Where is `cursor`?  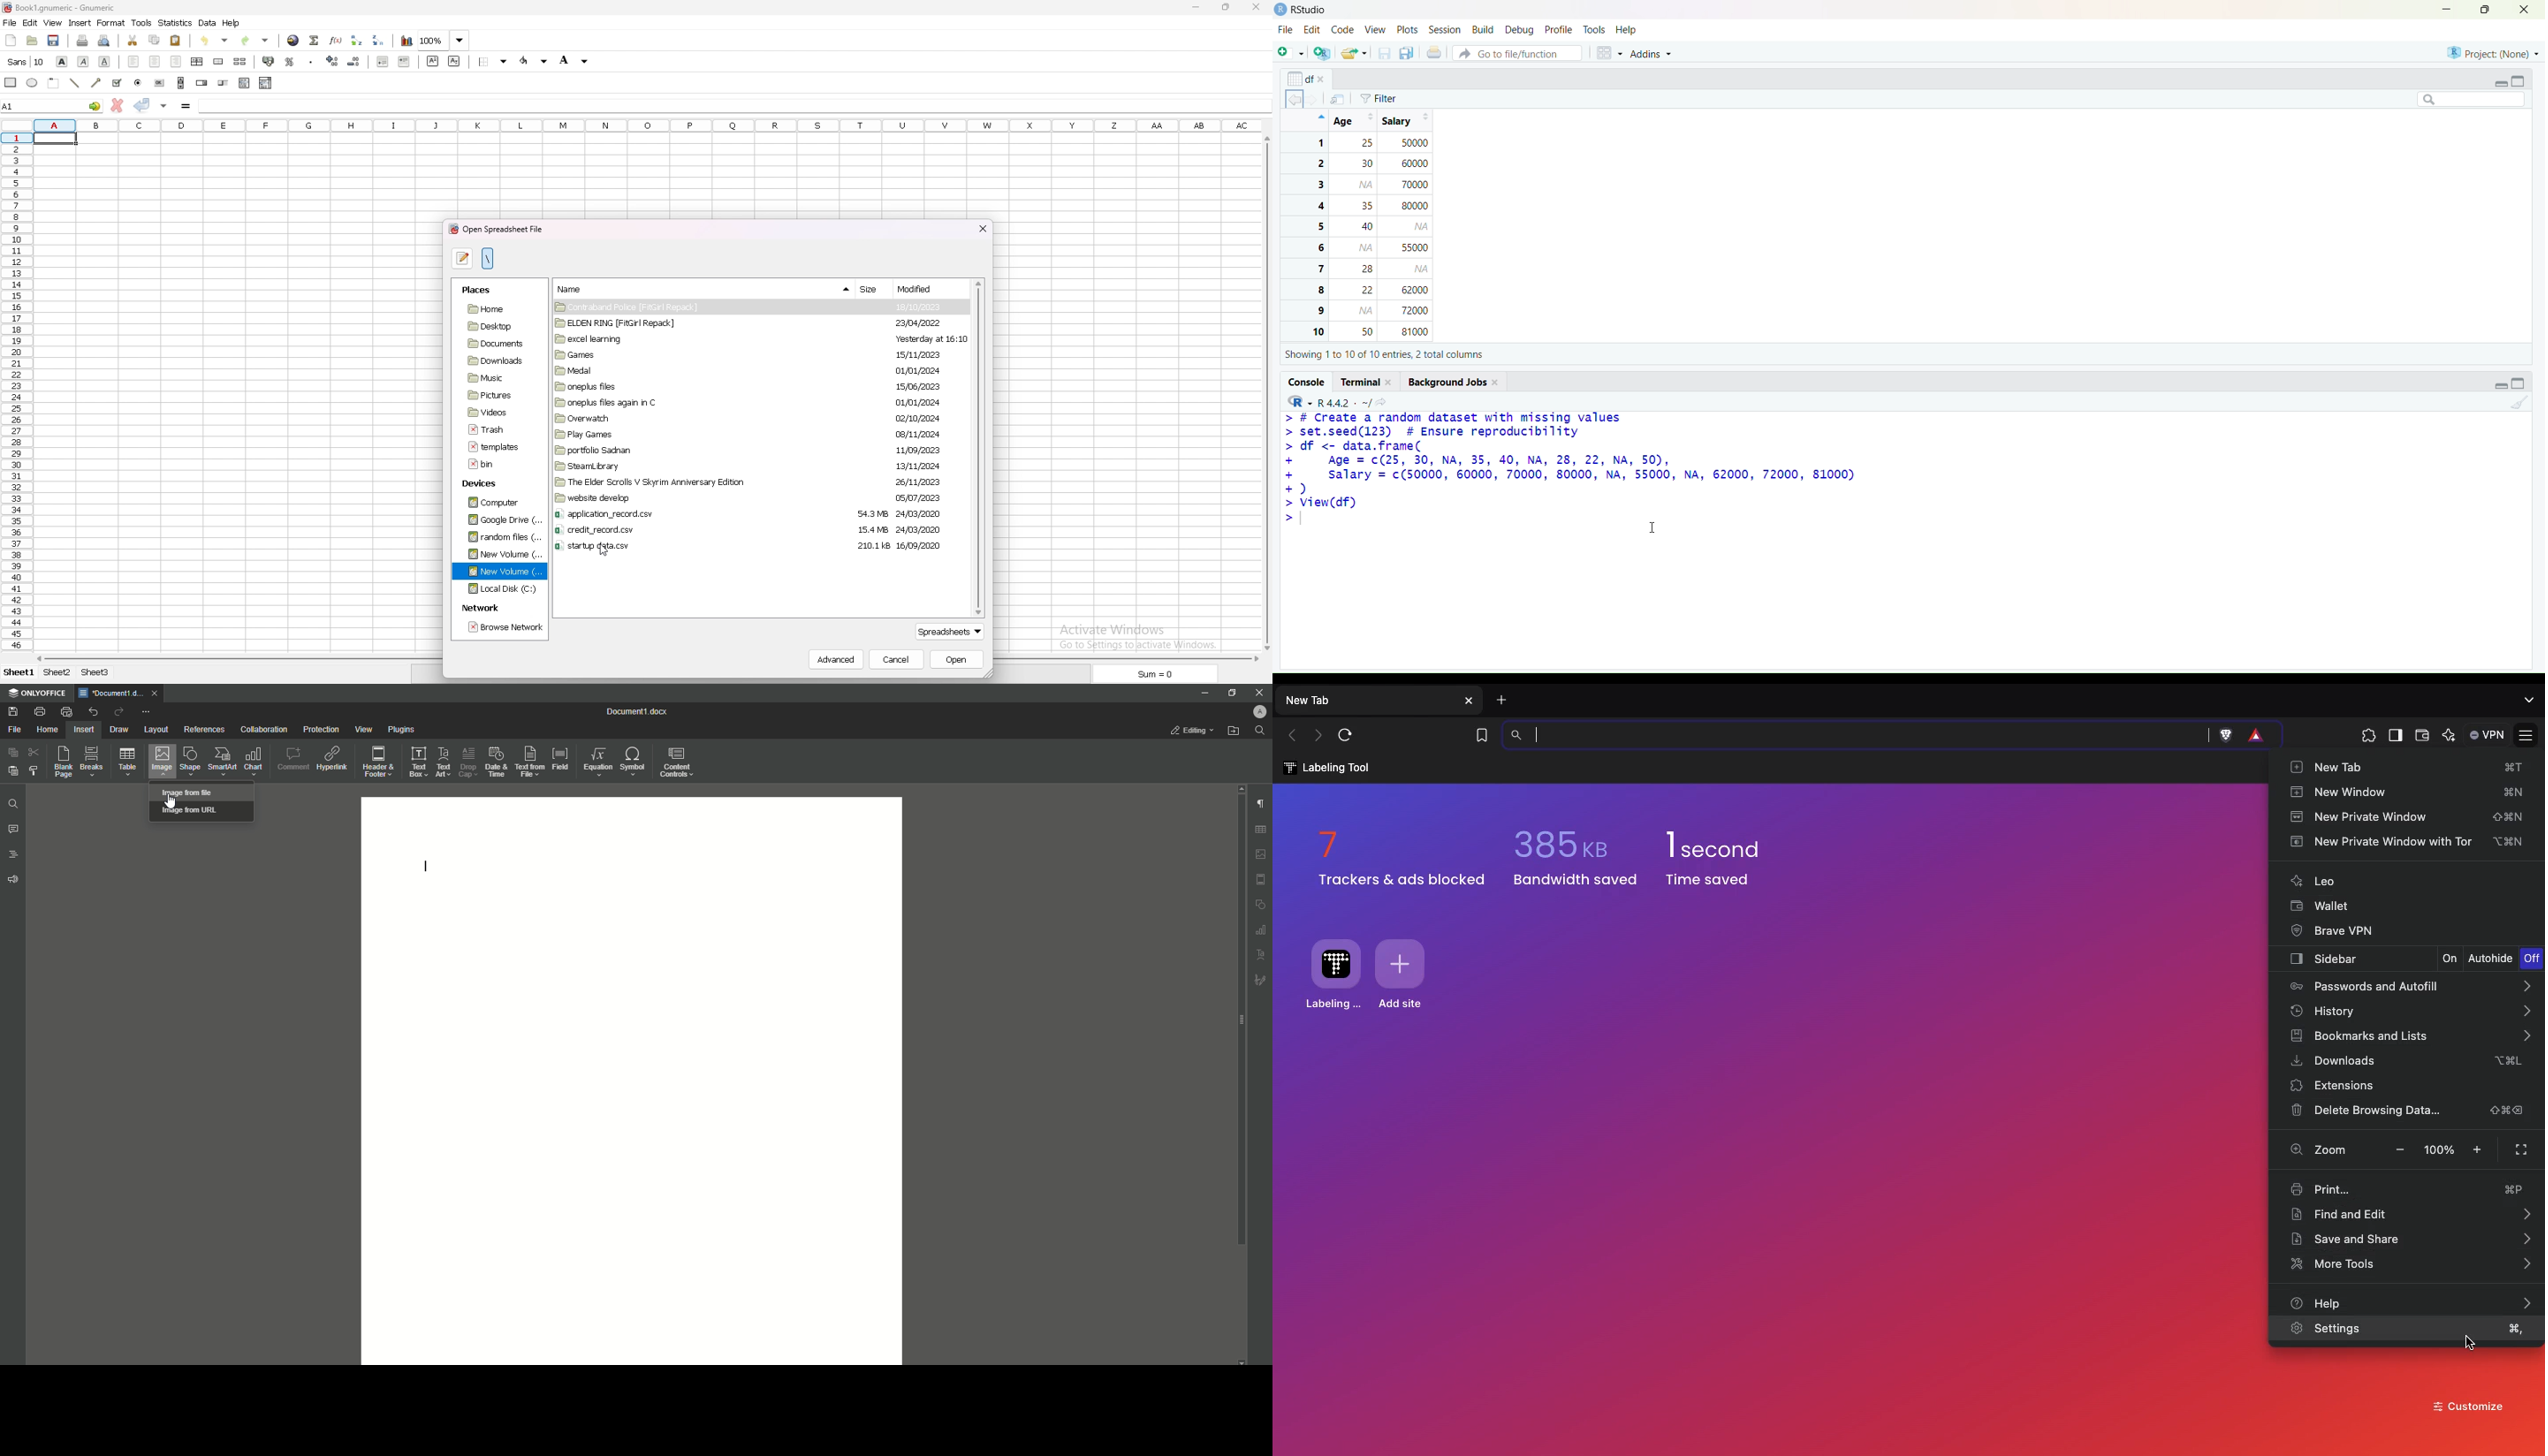 cursor is located at coordinates (600, 557).